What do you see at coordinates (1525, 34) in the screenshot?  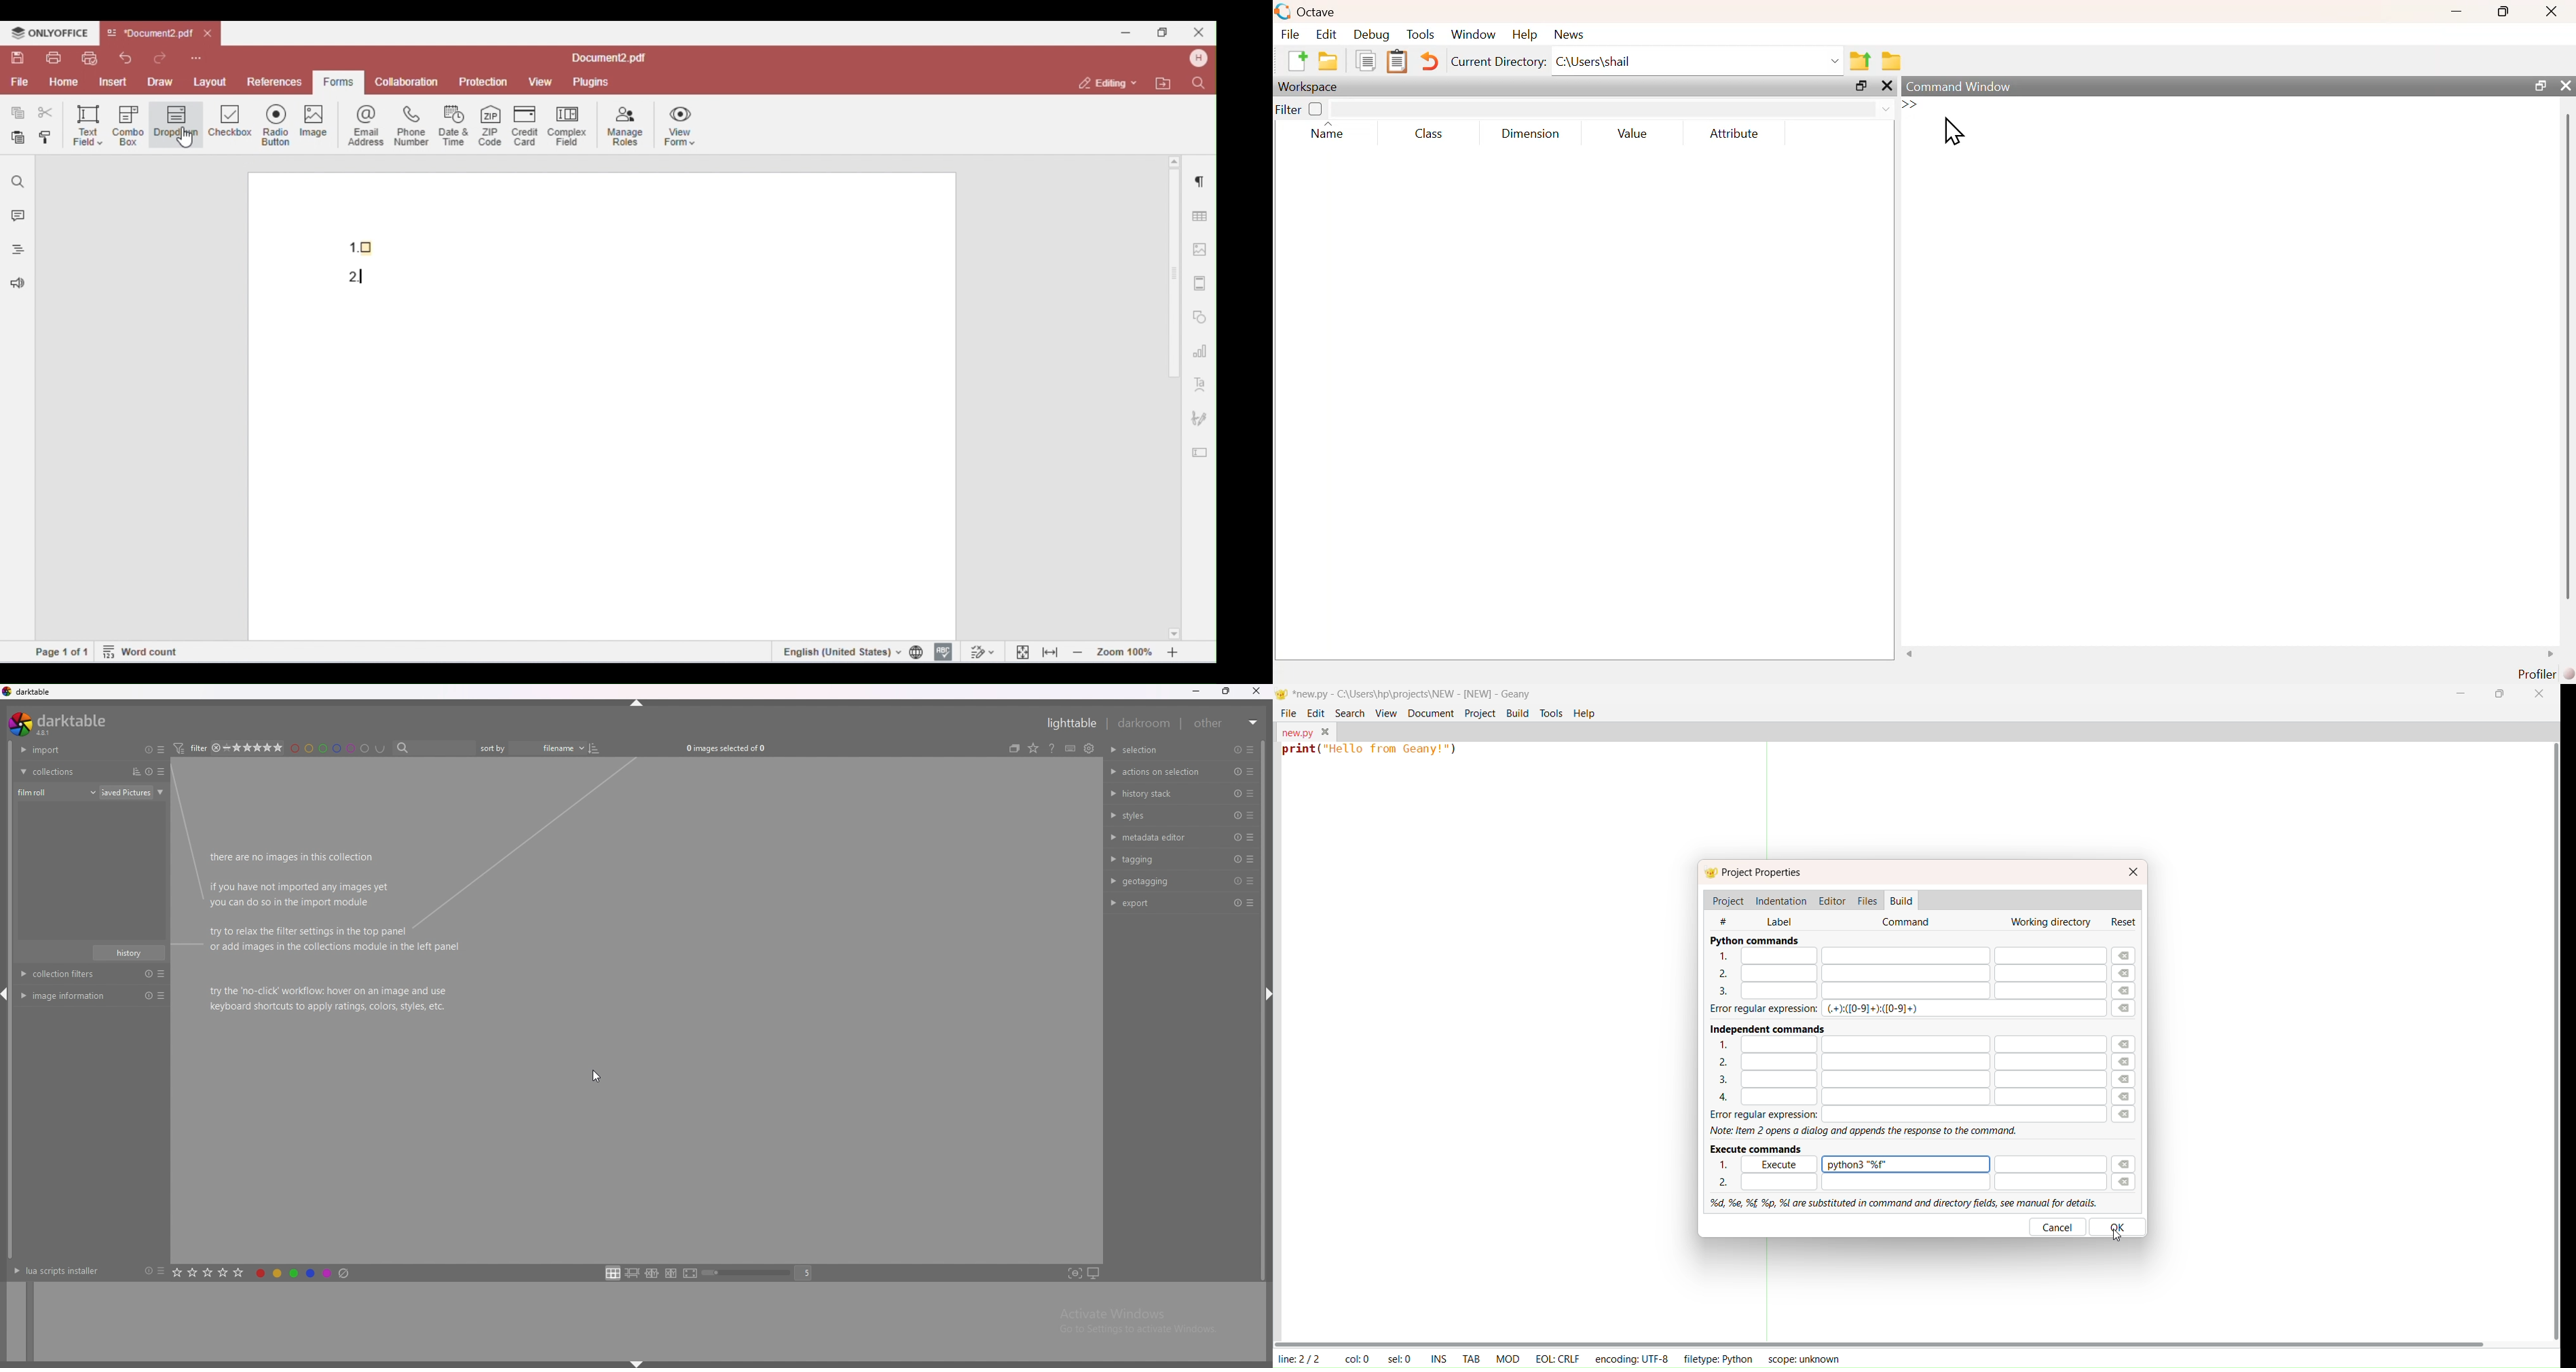 I see `Help` at bounding box center [1525, 34].